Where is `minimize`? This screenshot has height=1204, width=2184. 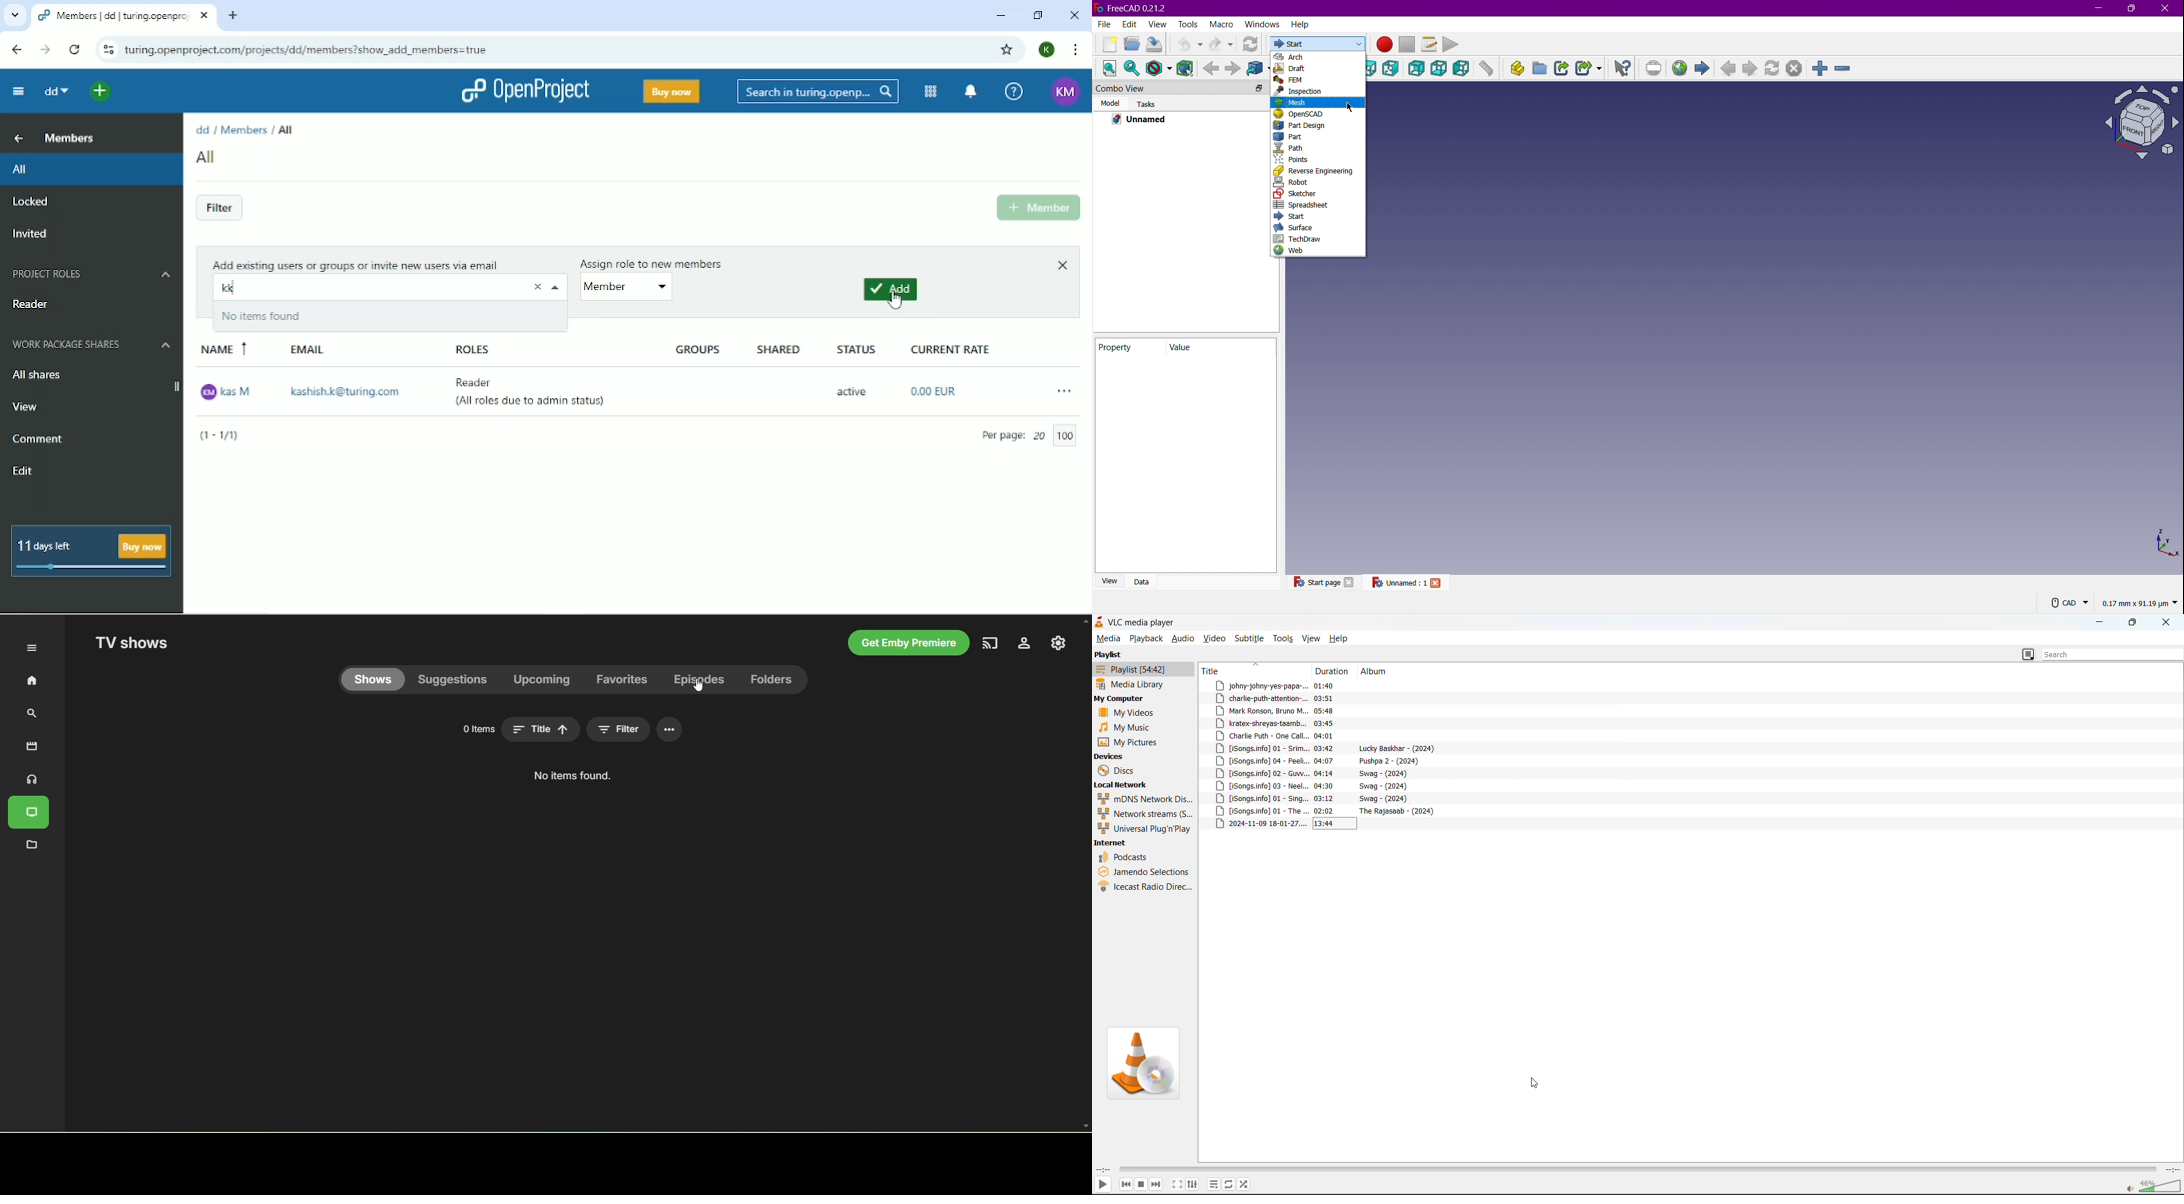
minimize is located at coordinates (2098, 621).